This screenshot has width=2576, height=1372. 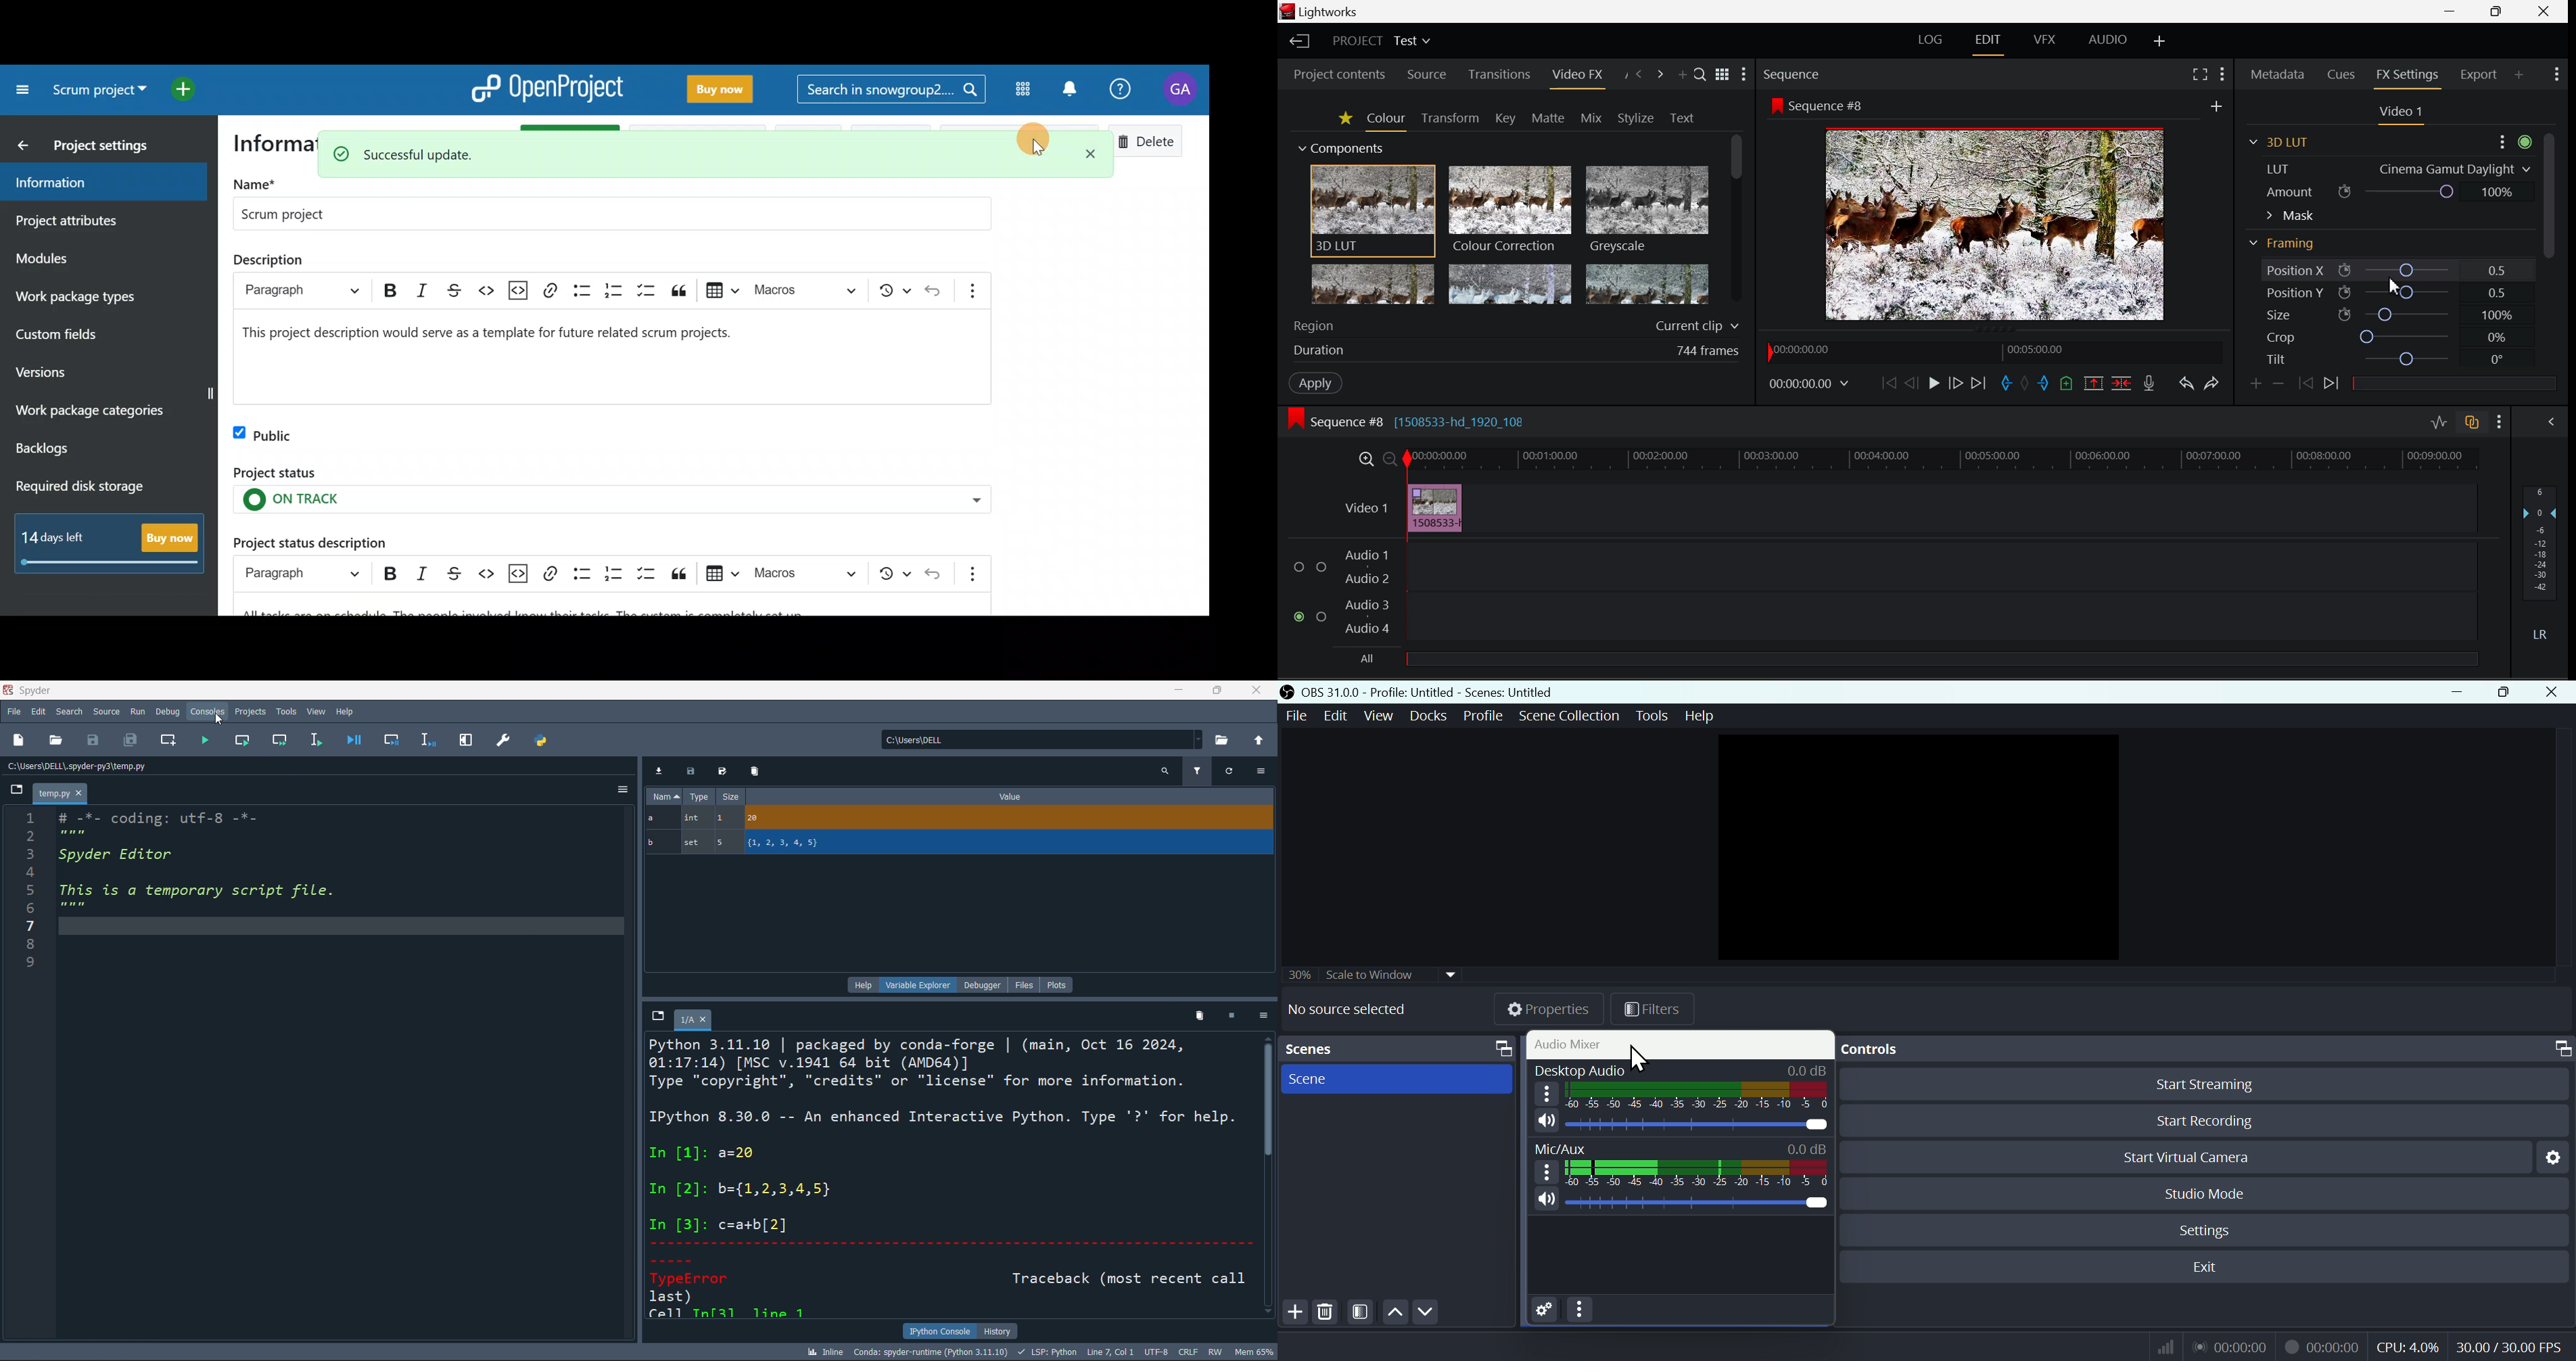 I want to click on Settings, so click(x=2516, y=141).